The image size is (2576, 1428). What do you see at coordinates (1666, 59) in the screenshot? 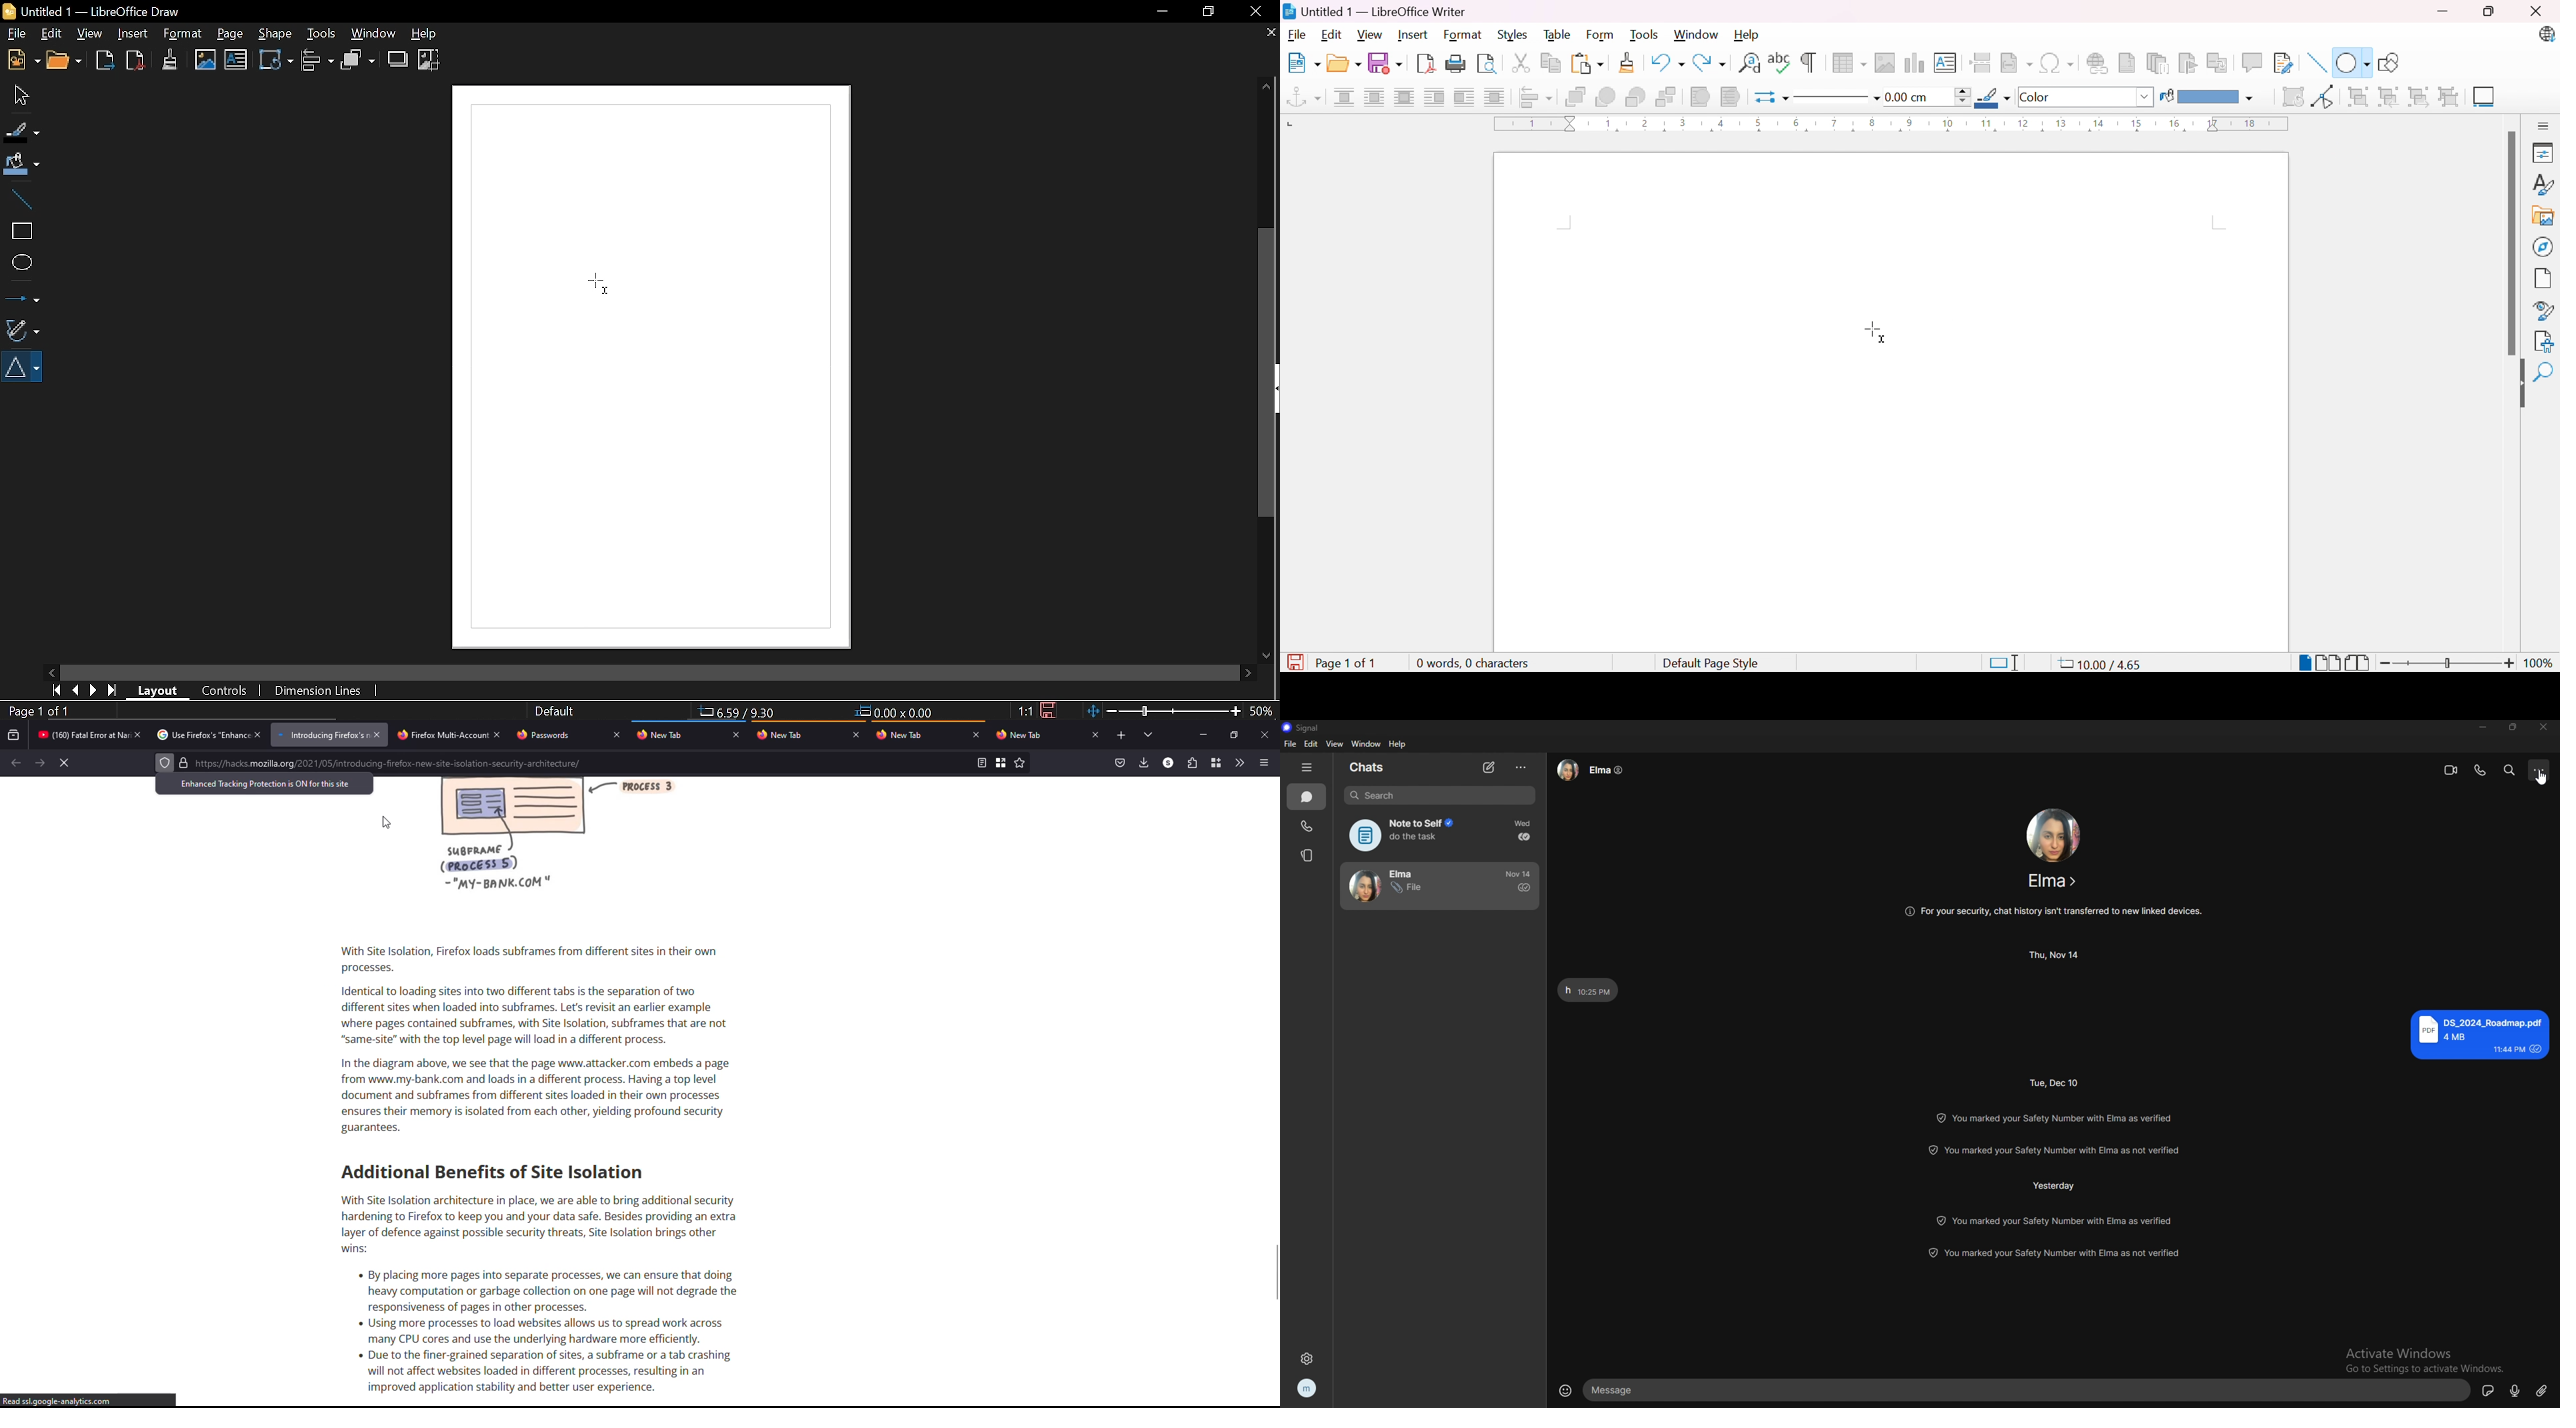
I see `Undo` at bounding box center [1666, 59].